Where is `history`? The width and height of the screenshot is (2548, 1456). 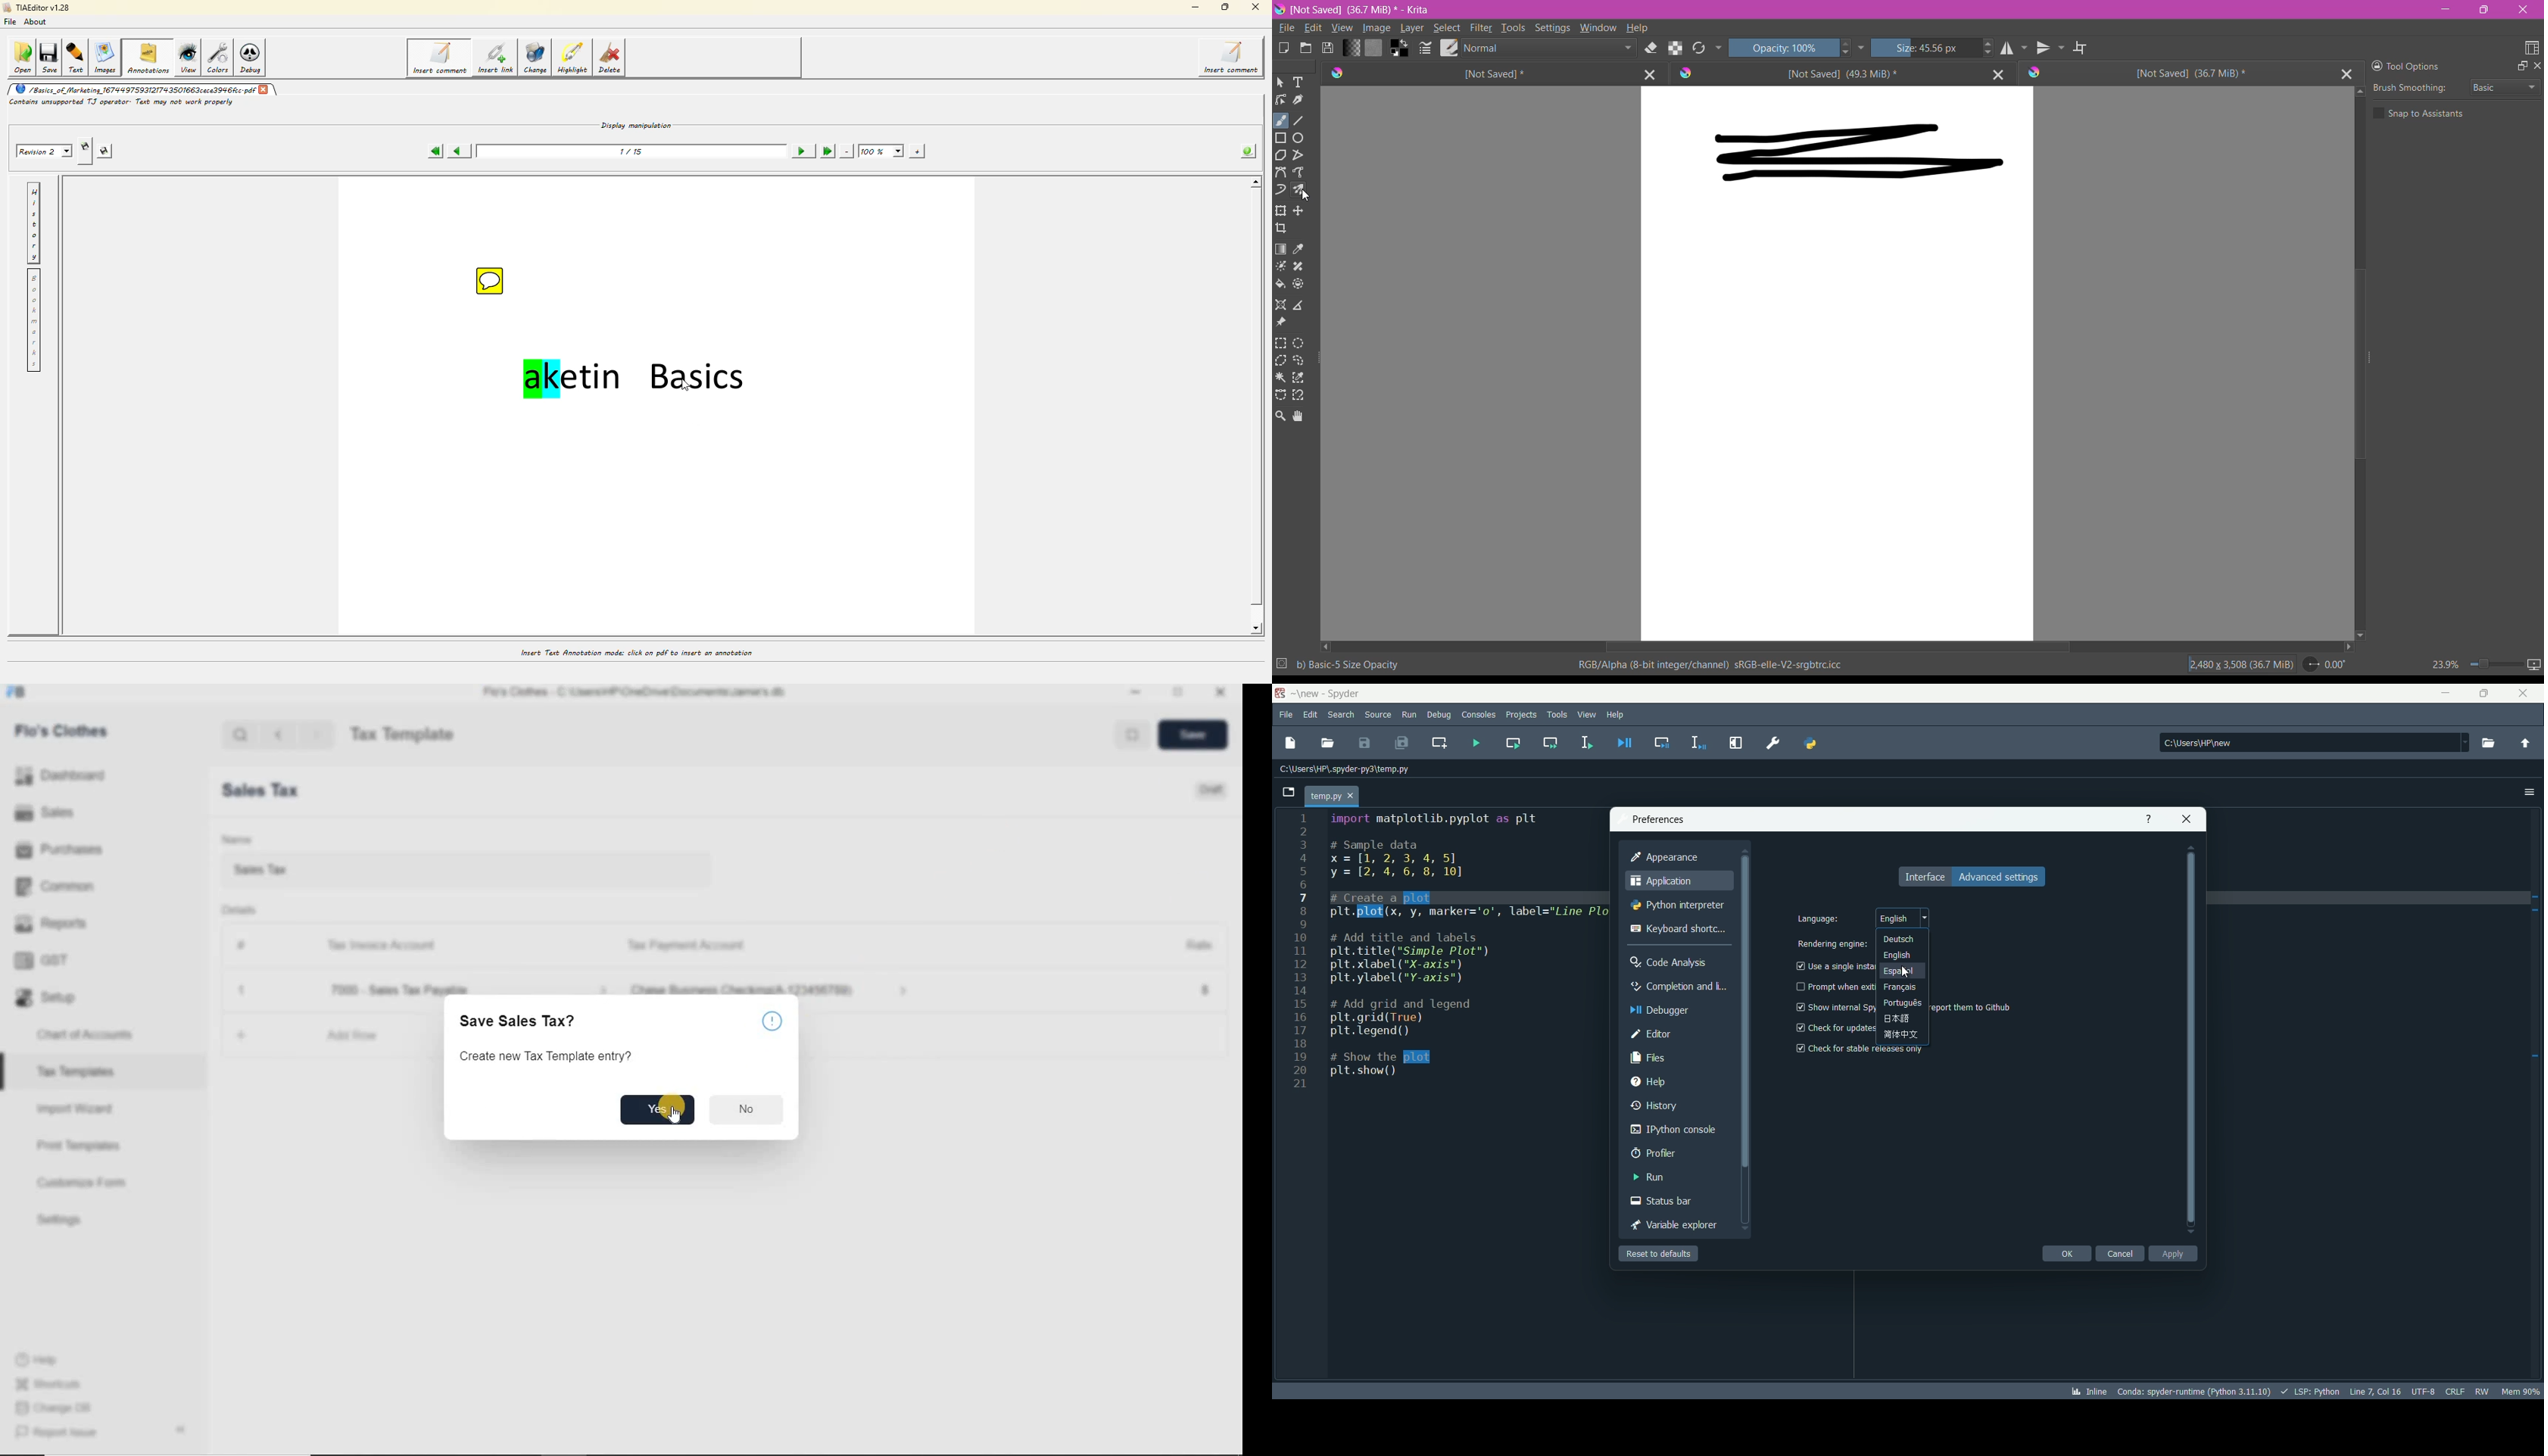 history is located at coordinates (1656, 1106).